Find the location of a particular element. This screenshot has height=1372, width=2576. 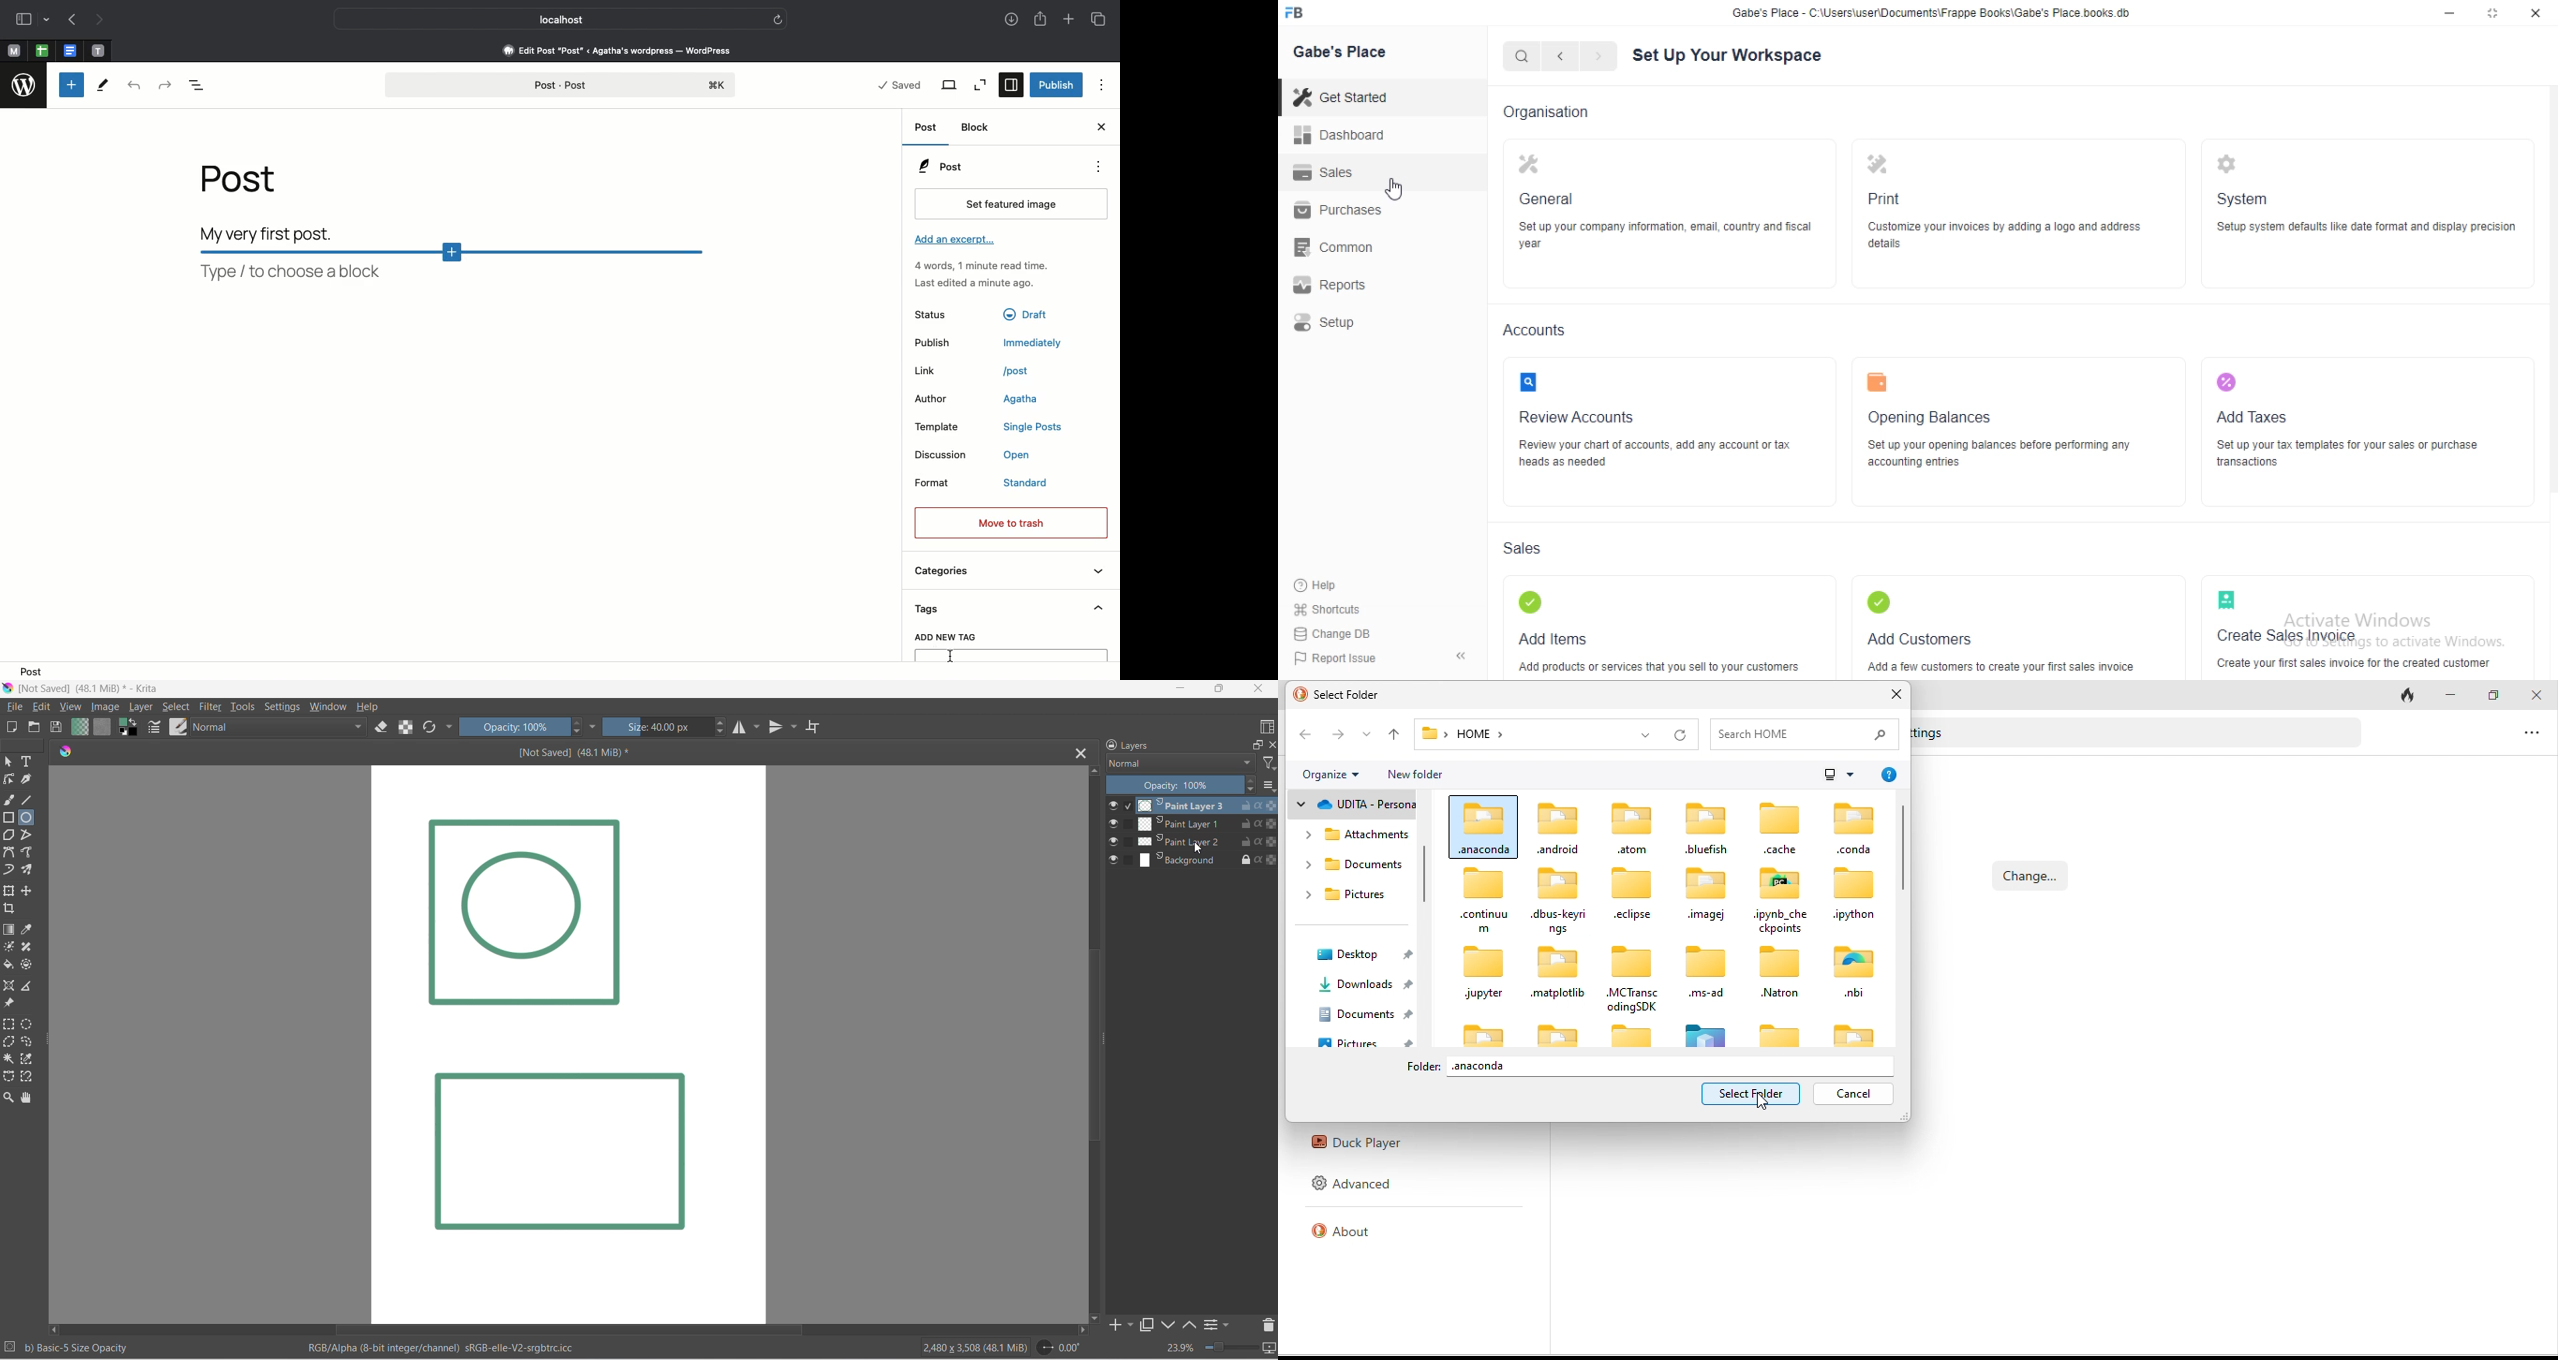

settings is located at coordinates (284, 708).